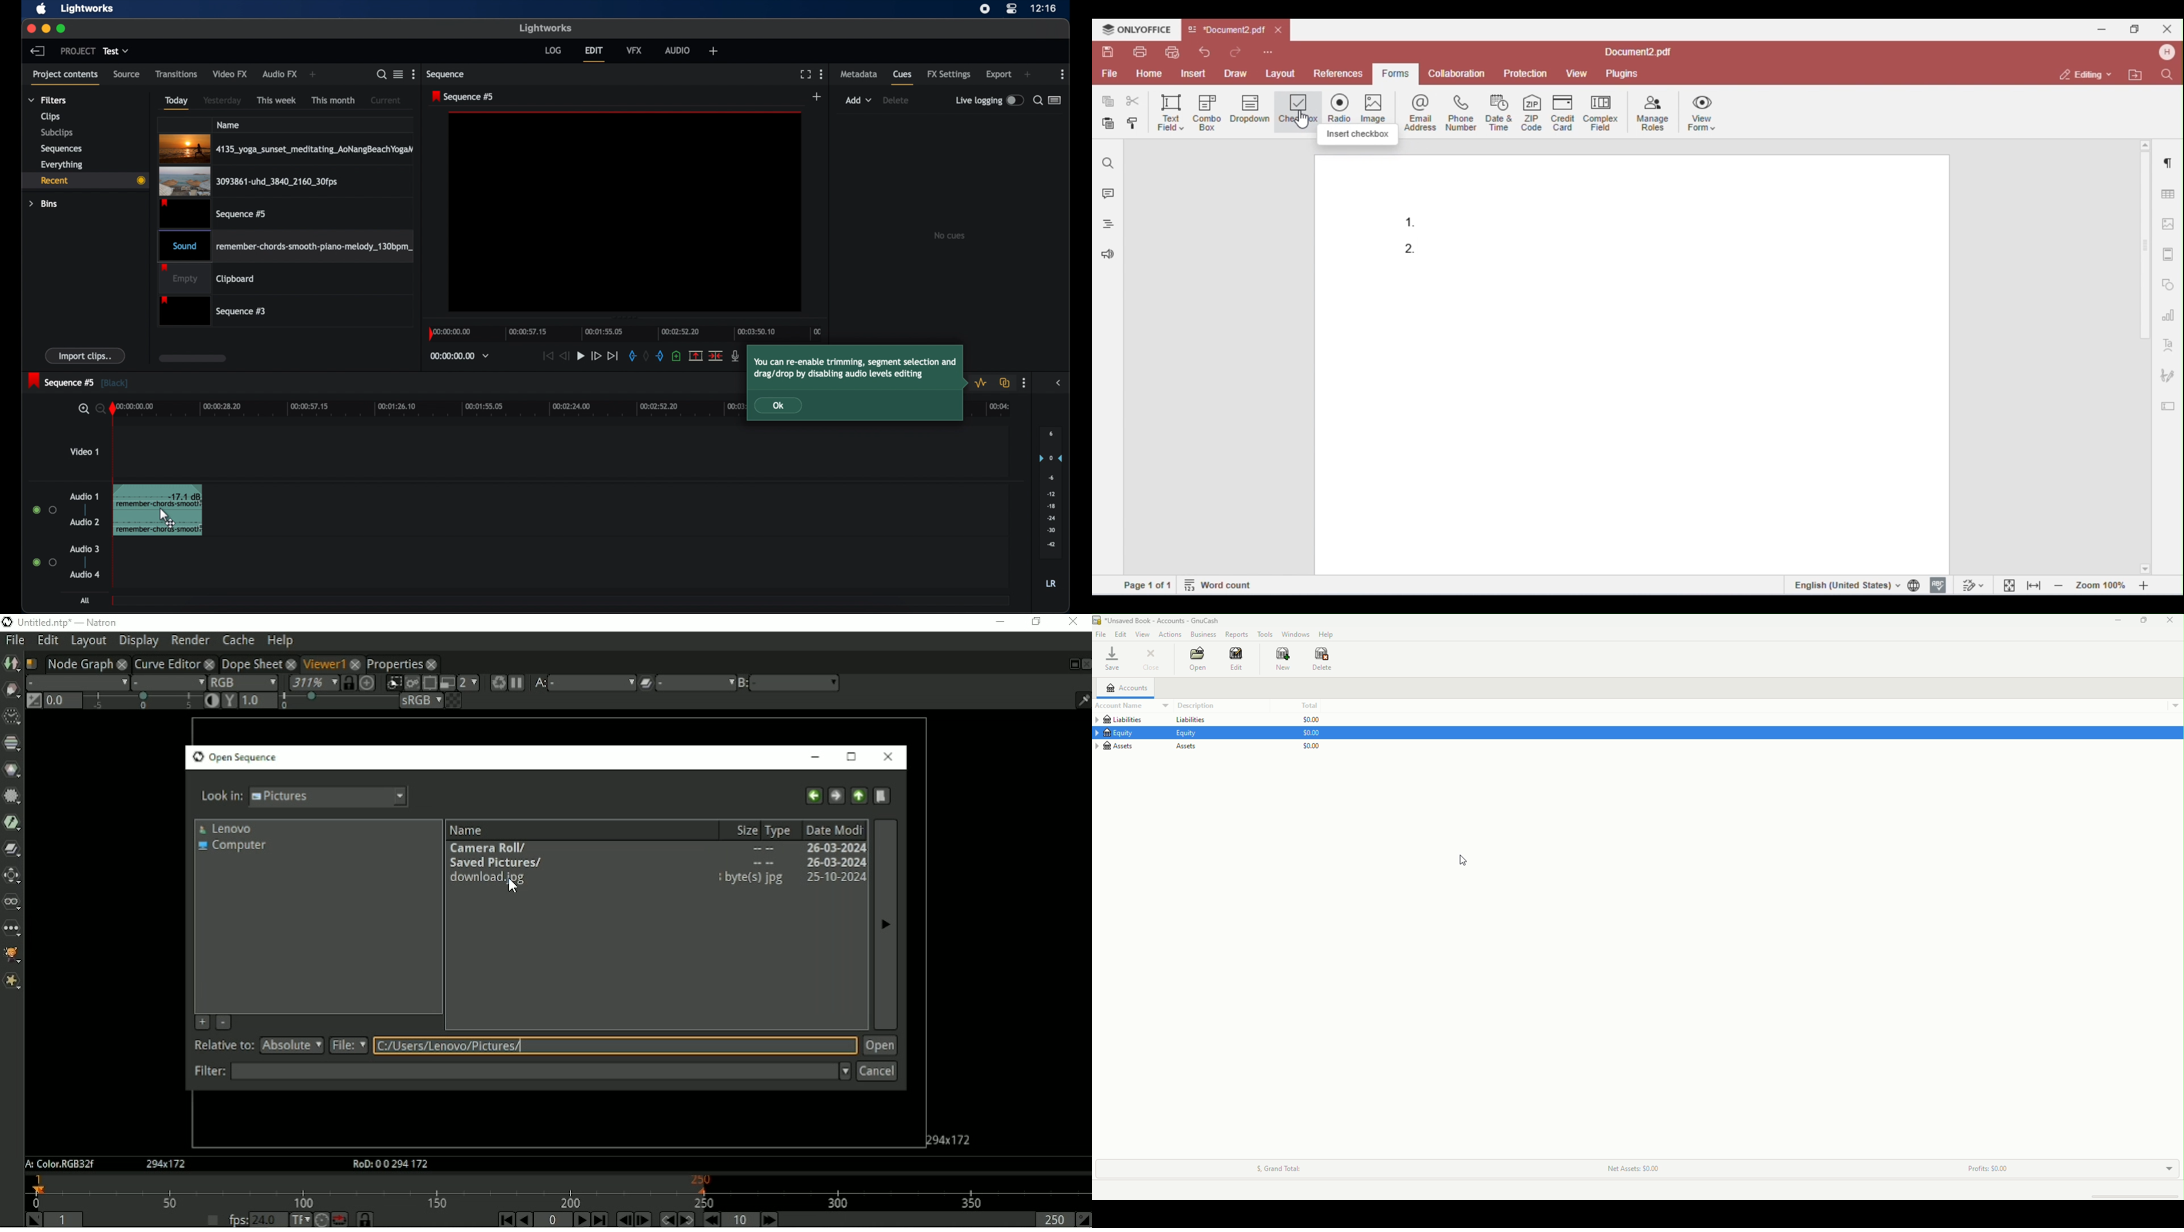  I want to click on Liabilities, so click(1189, 720).